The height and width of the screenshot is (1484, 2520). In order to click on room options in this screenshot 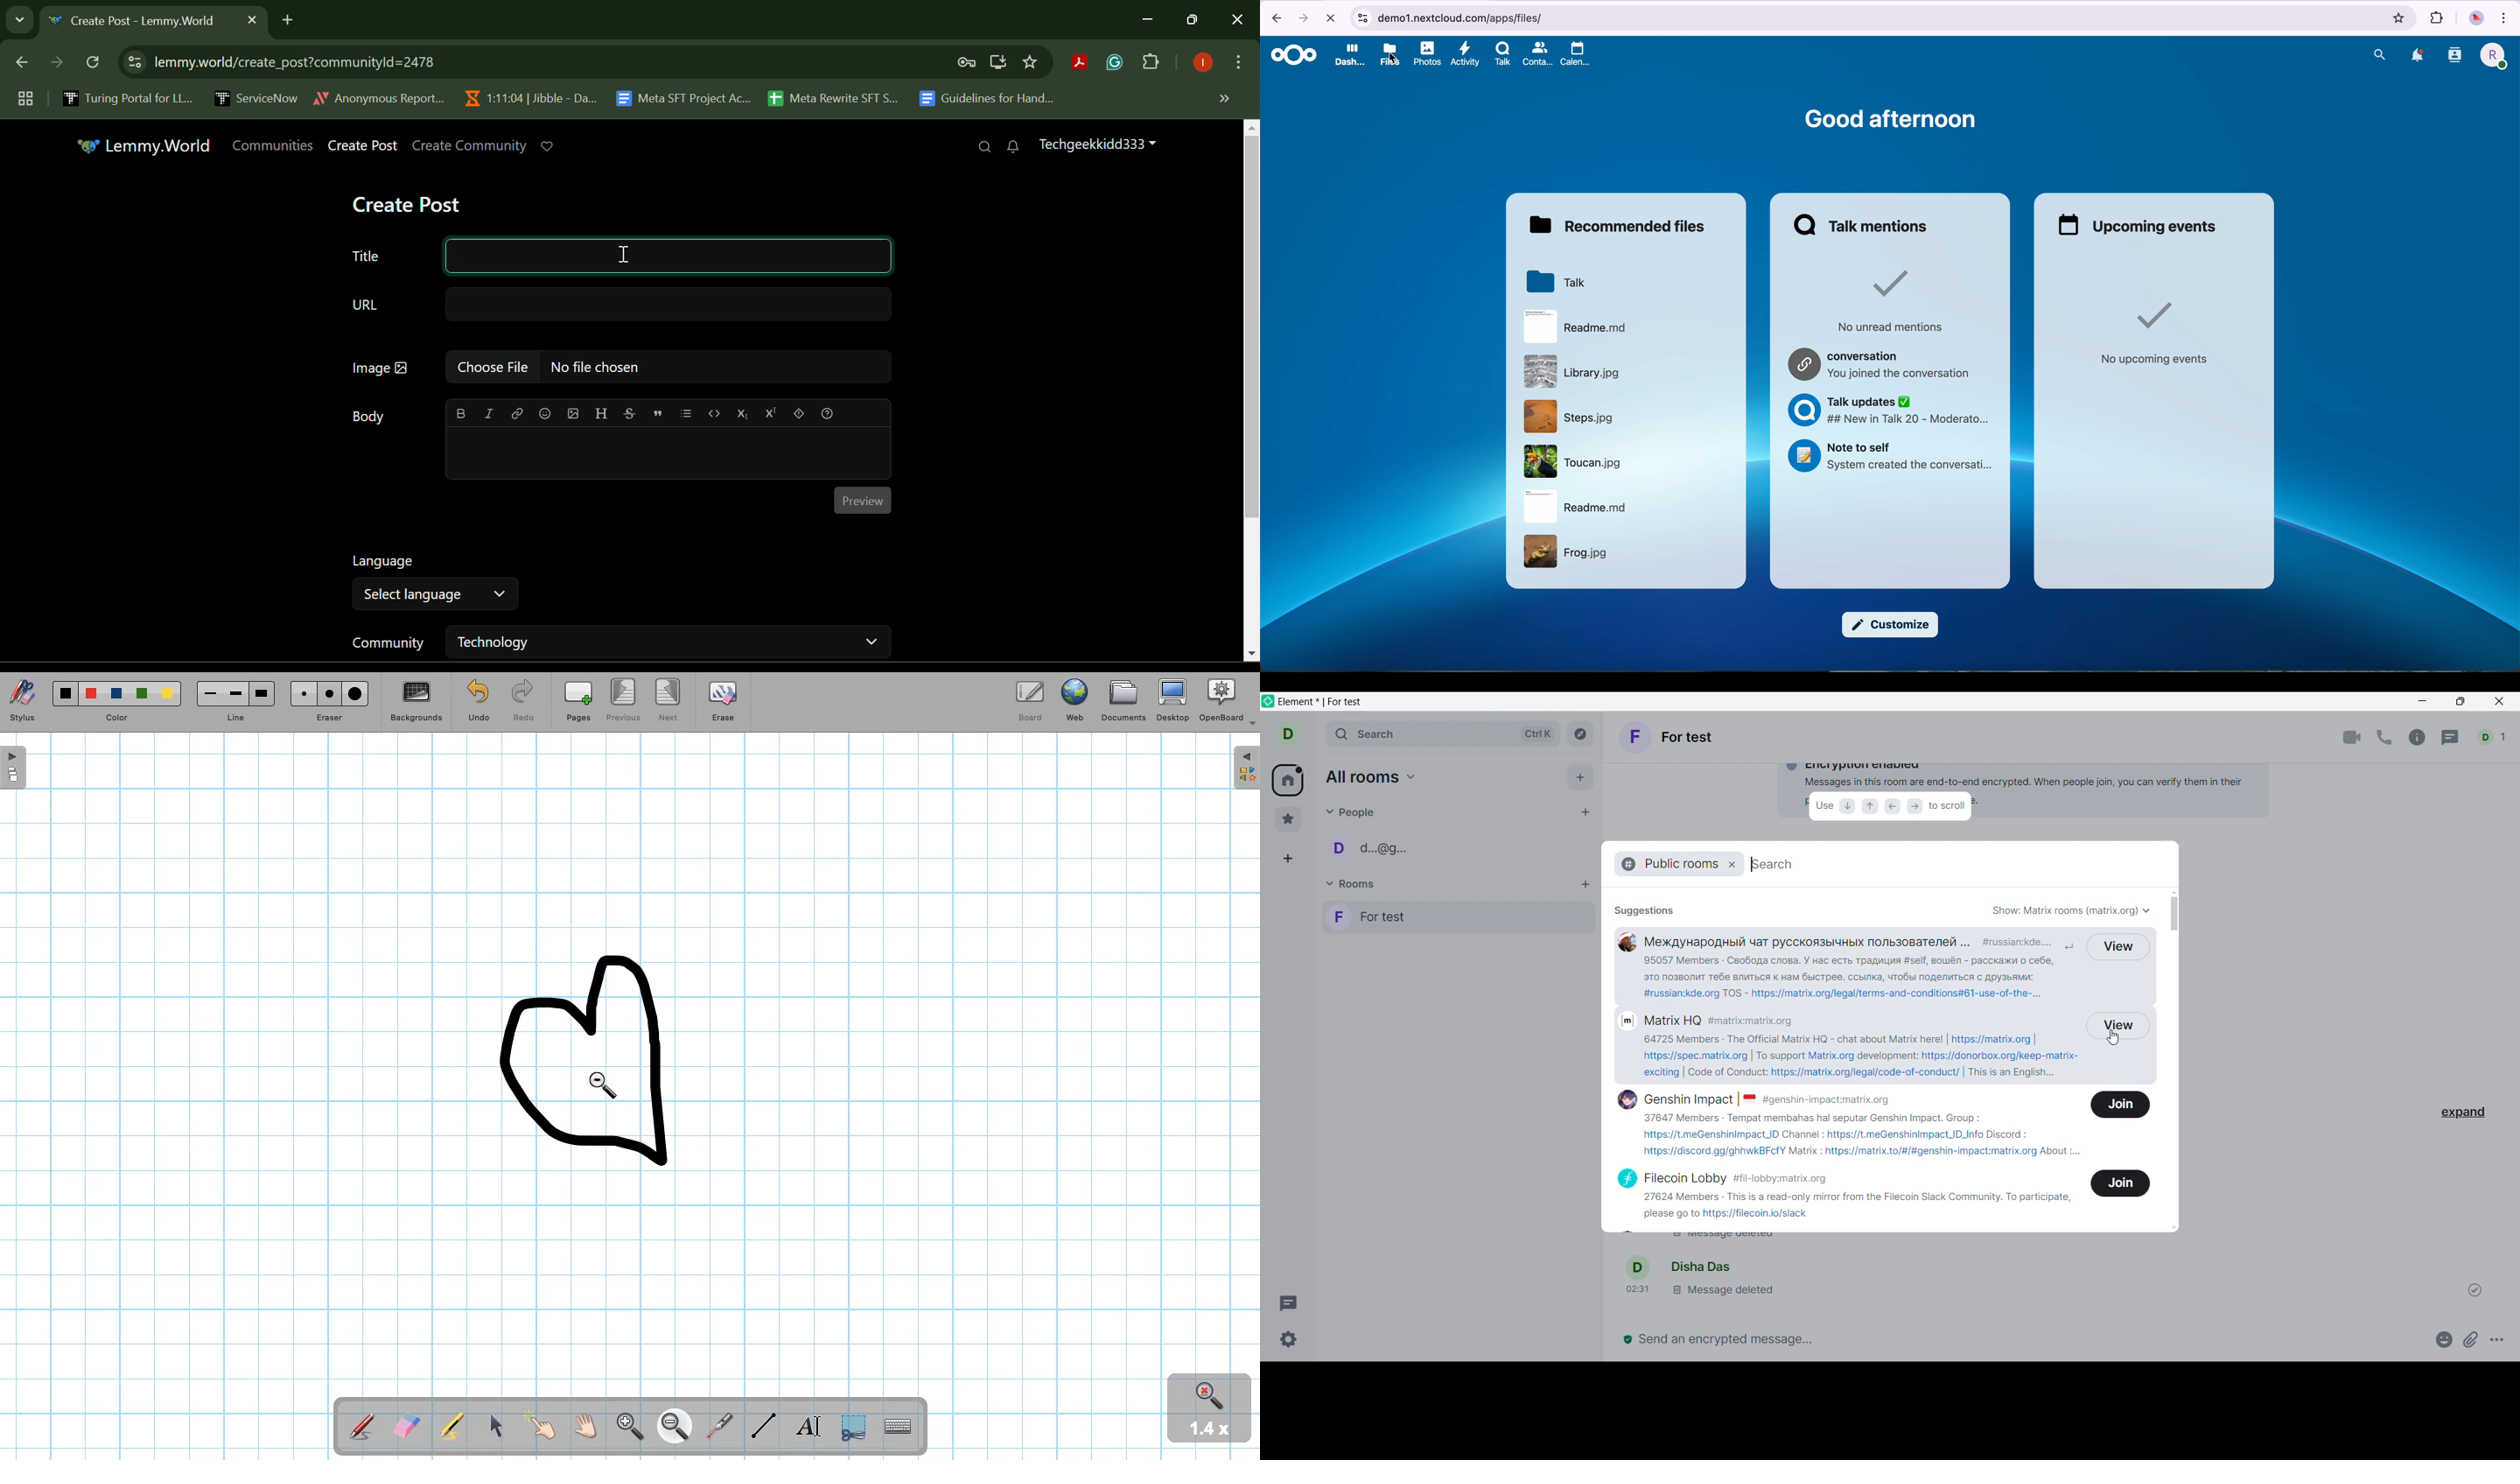, I will do `click(1586, 885)`.